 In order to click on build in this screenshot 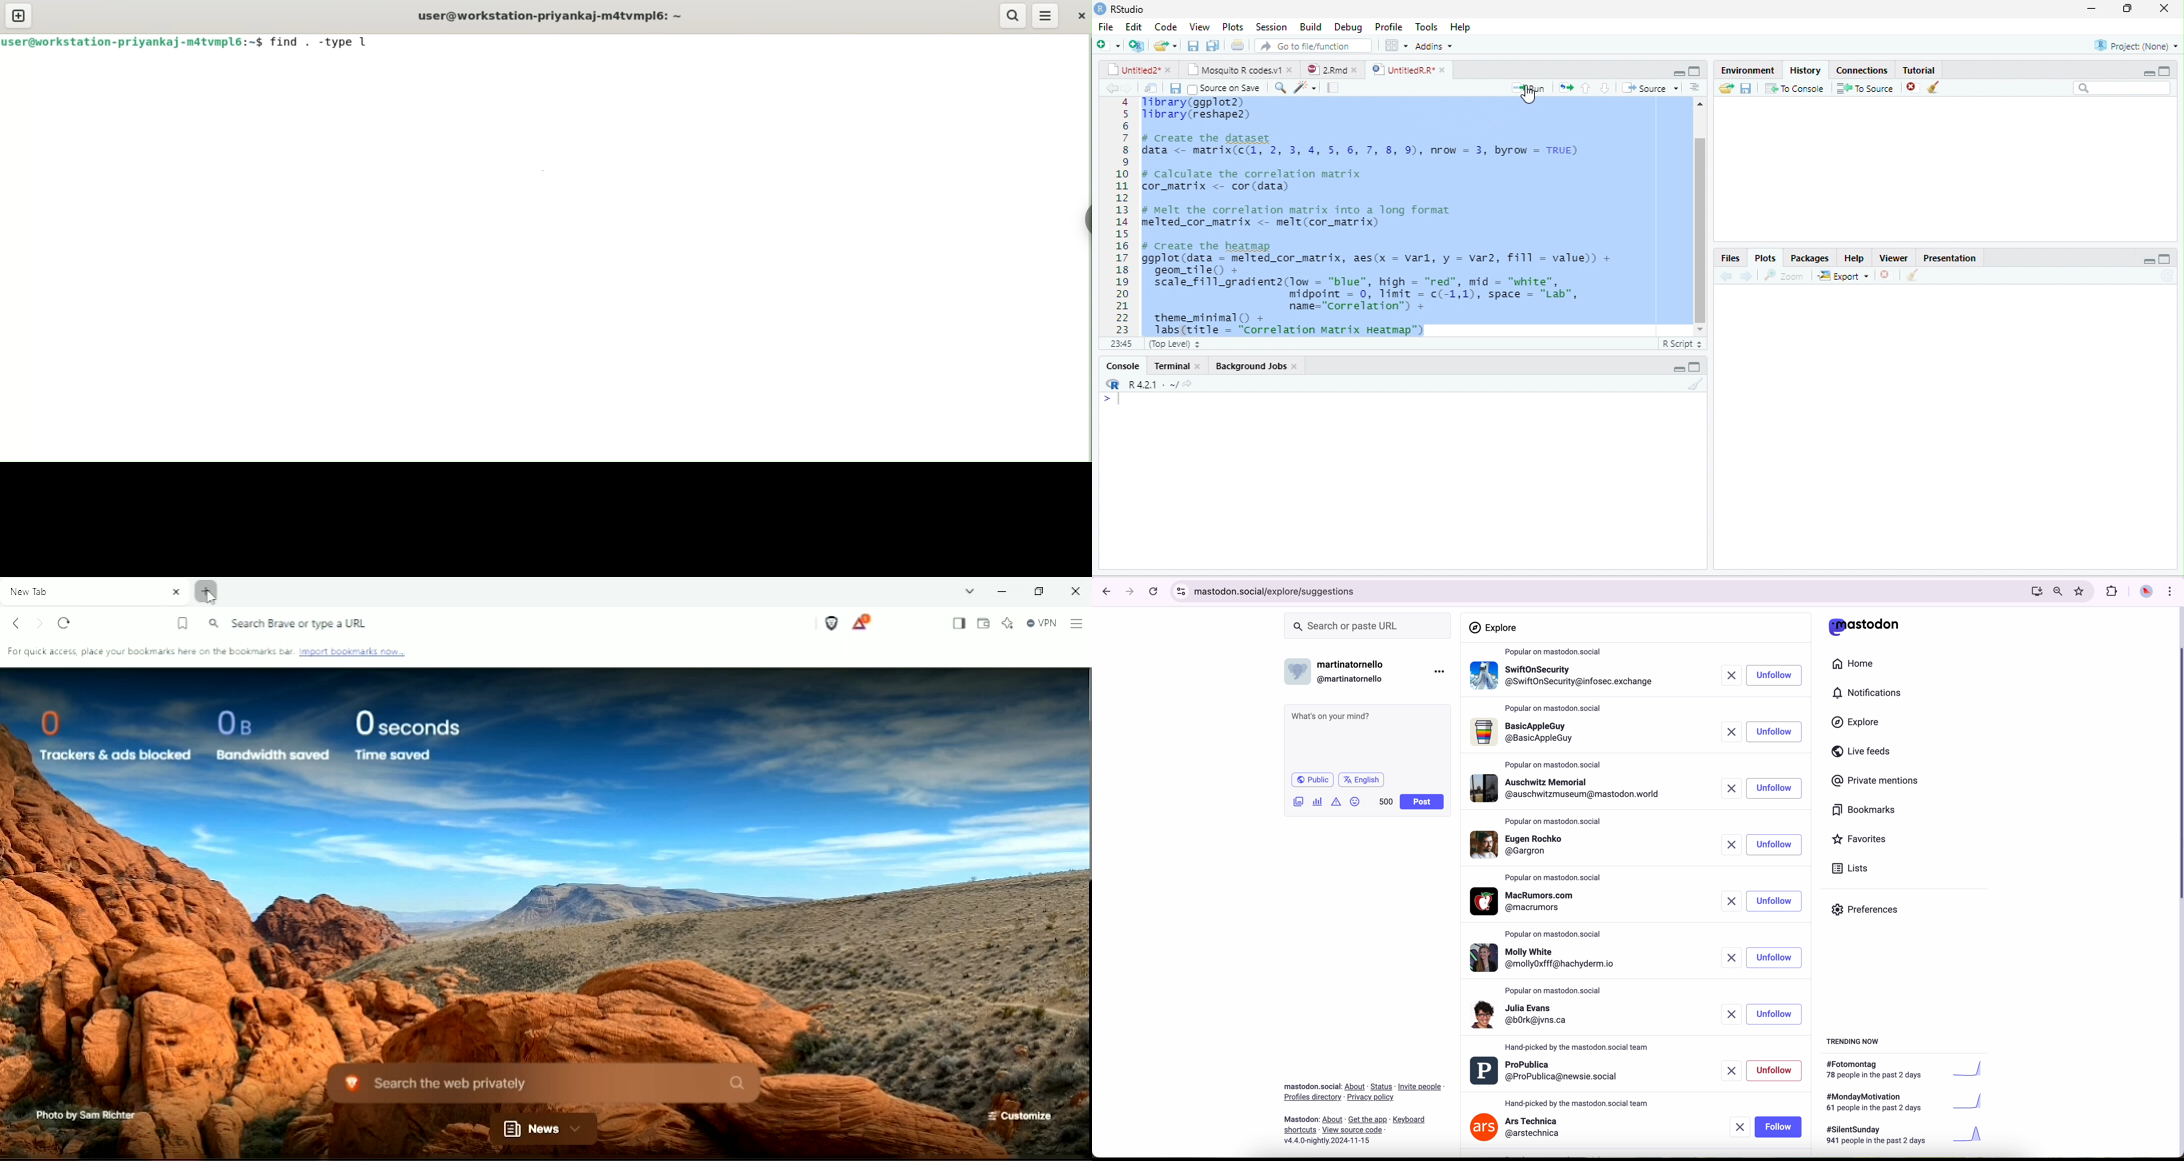, I will do `click(1310, 26)`.